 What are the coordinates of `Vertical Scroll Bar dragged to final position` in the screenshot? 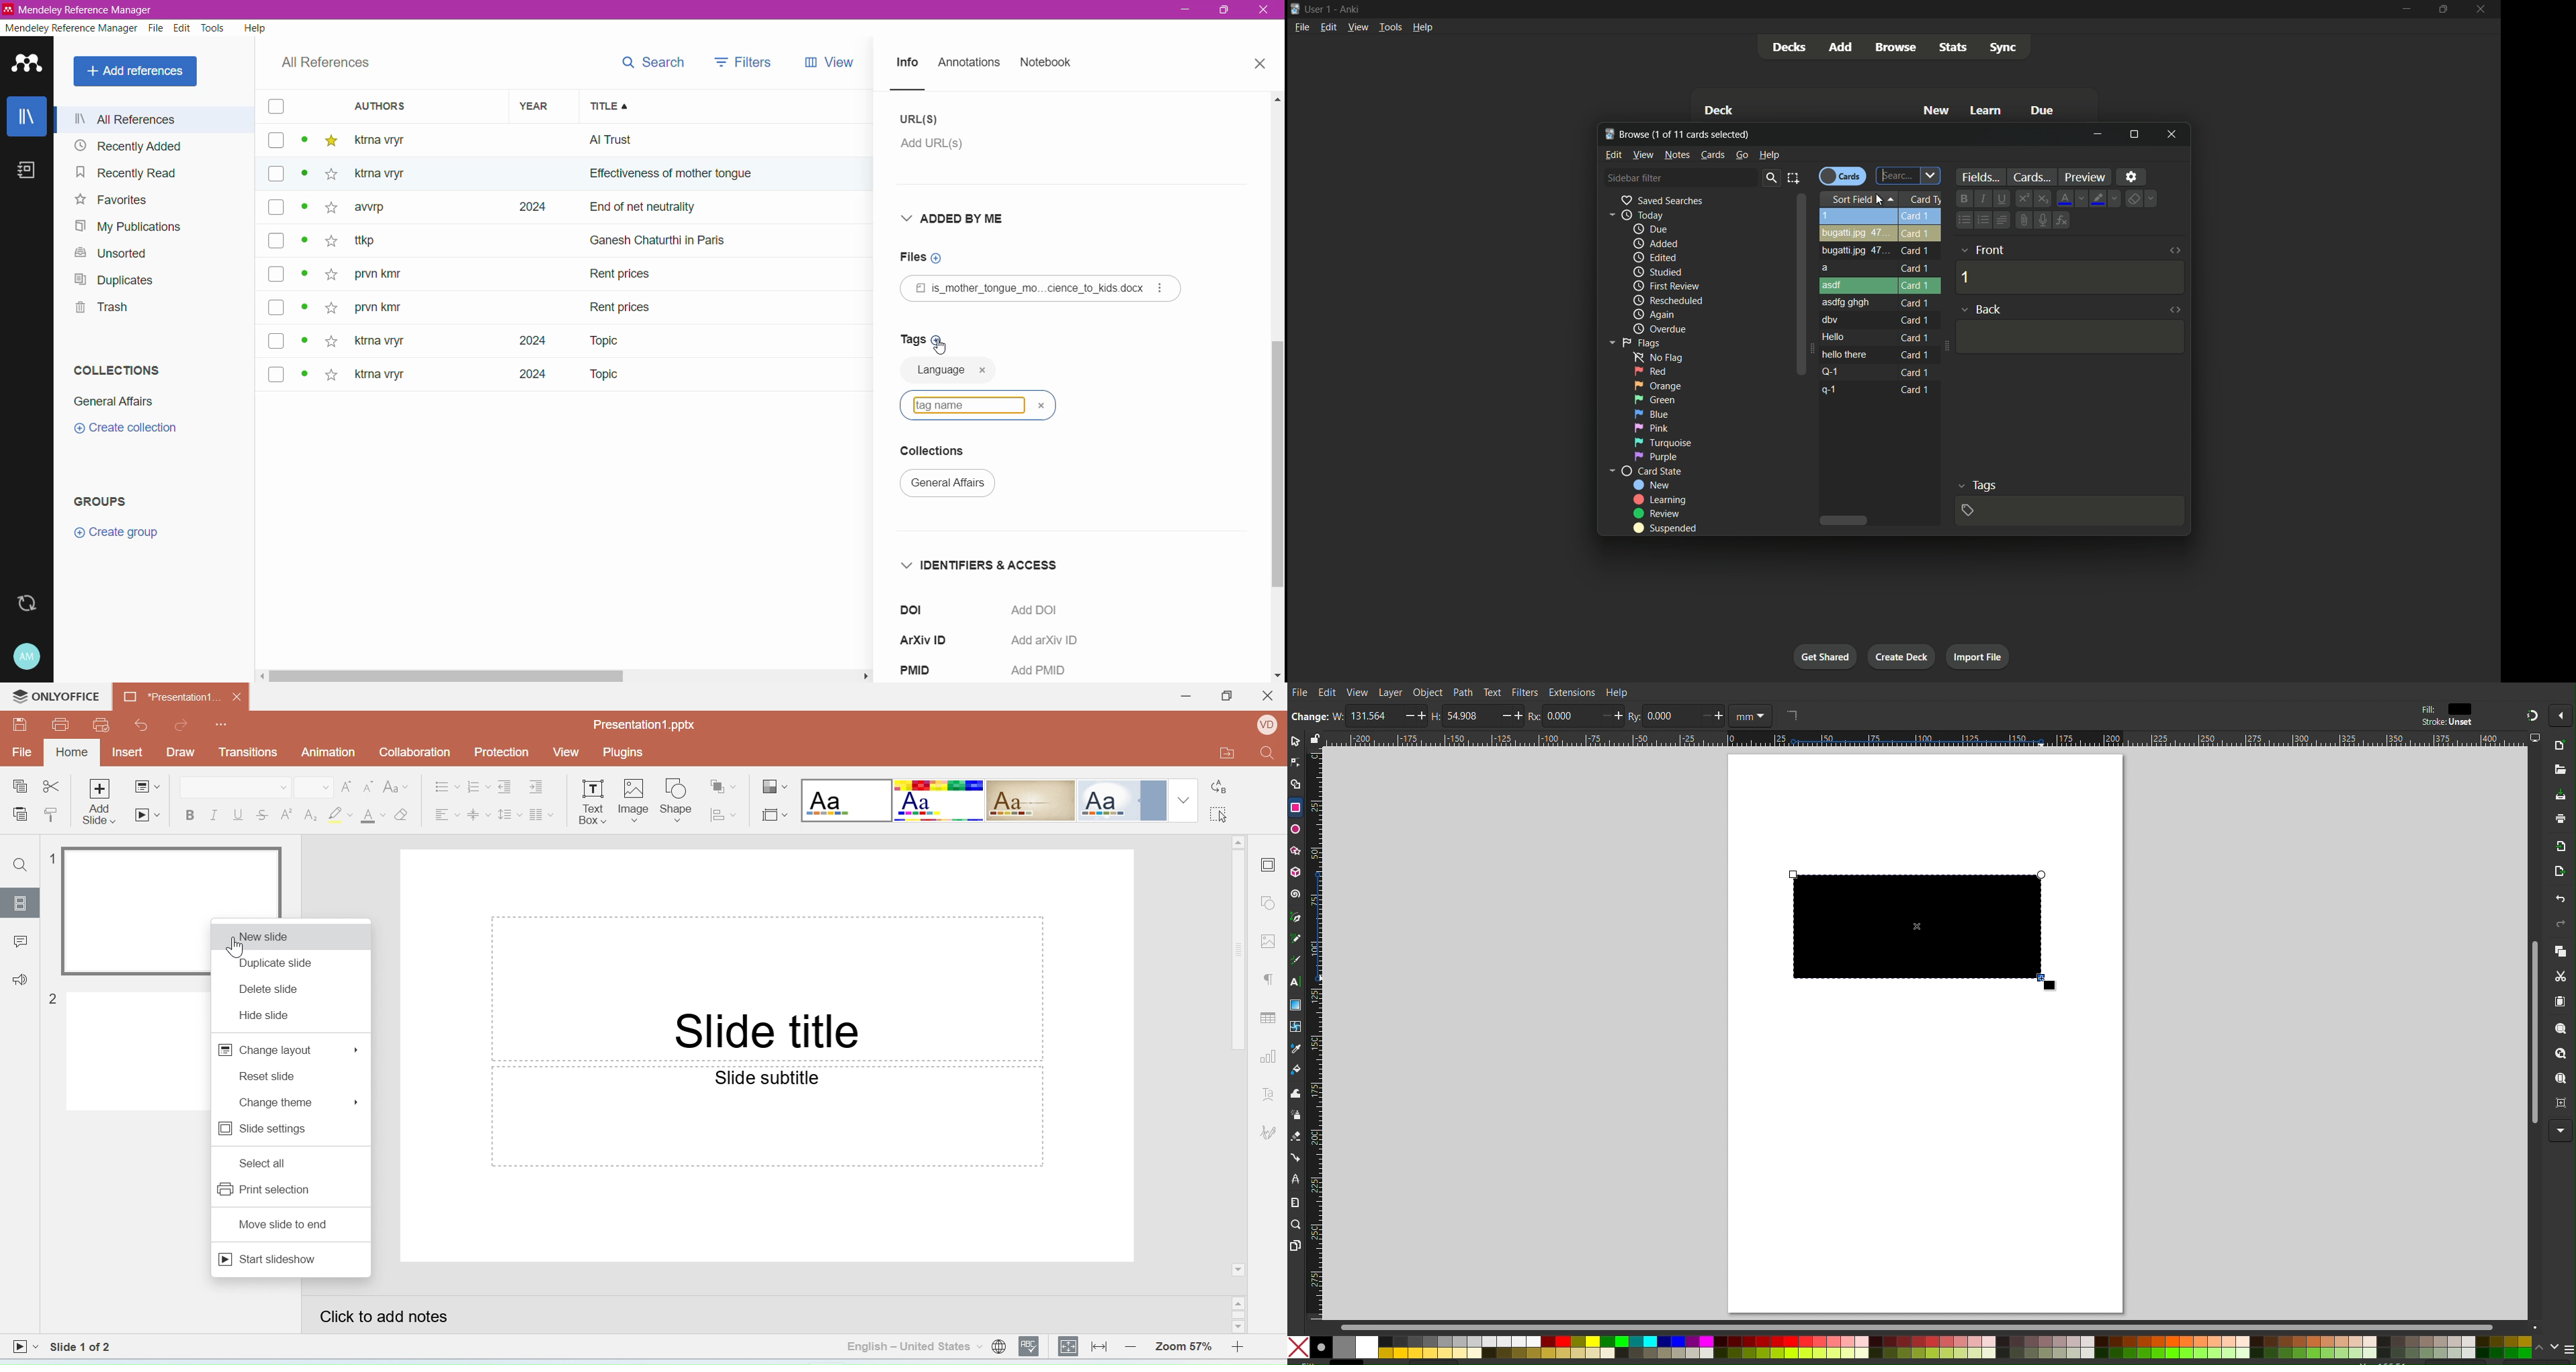 It's located at (1277, 387).